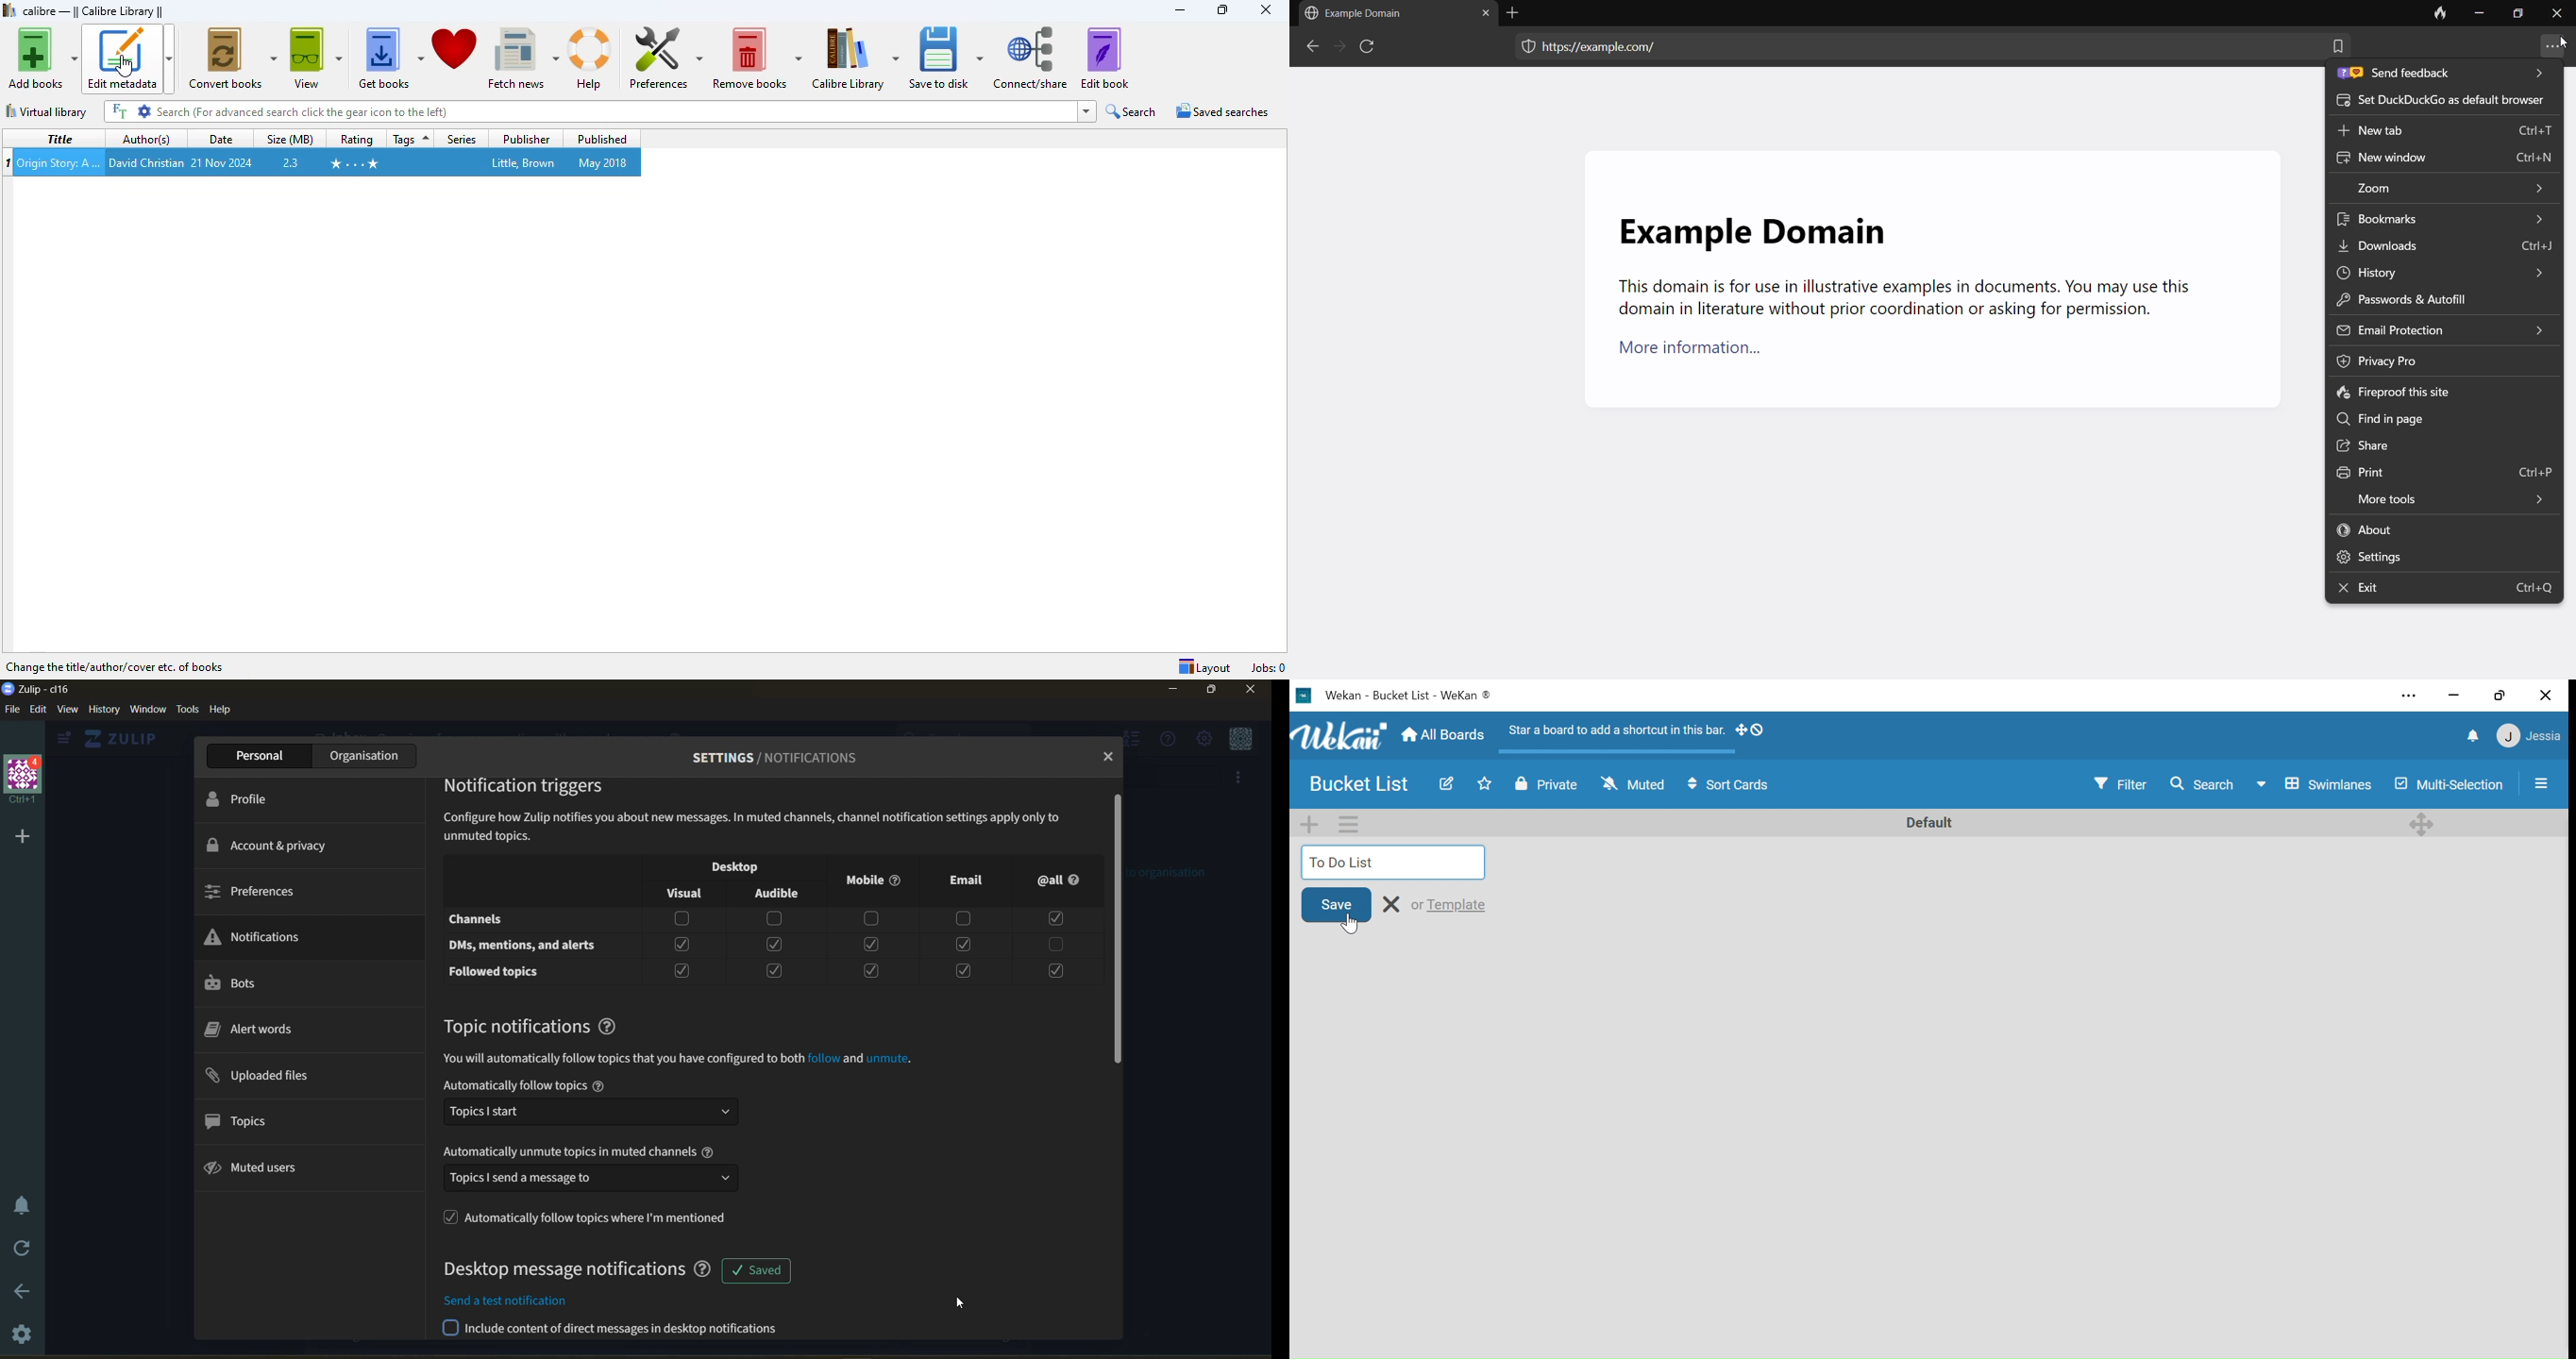 The image size is (2576, 1372). Describe the element at coordinates (593, 1180) in the screenshot. I see `send meesage dropdown` at that location.